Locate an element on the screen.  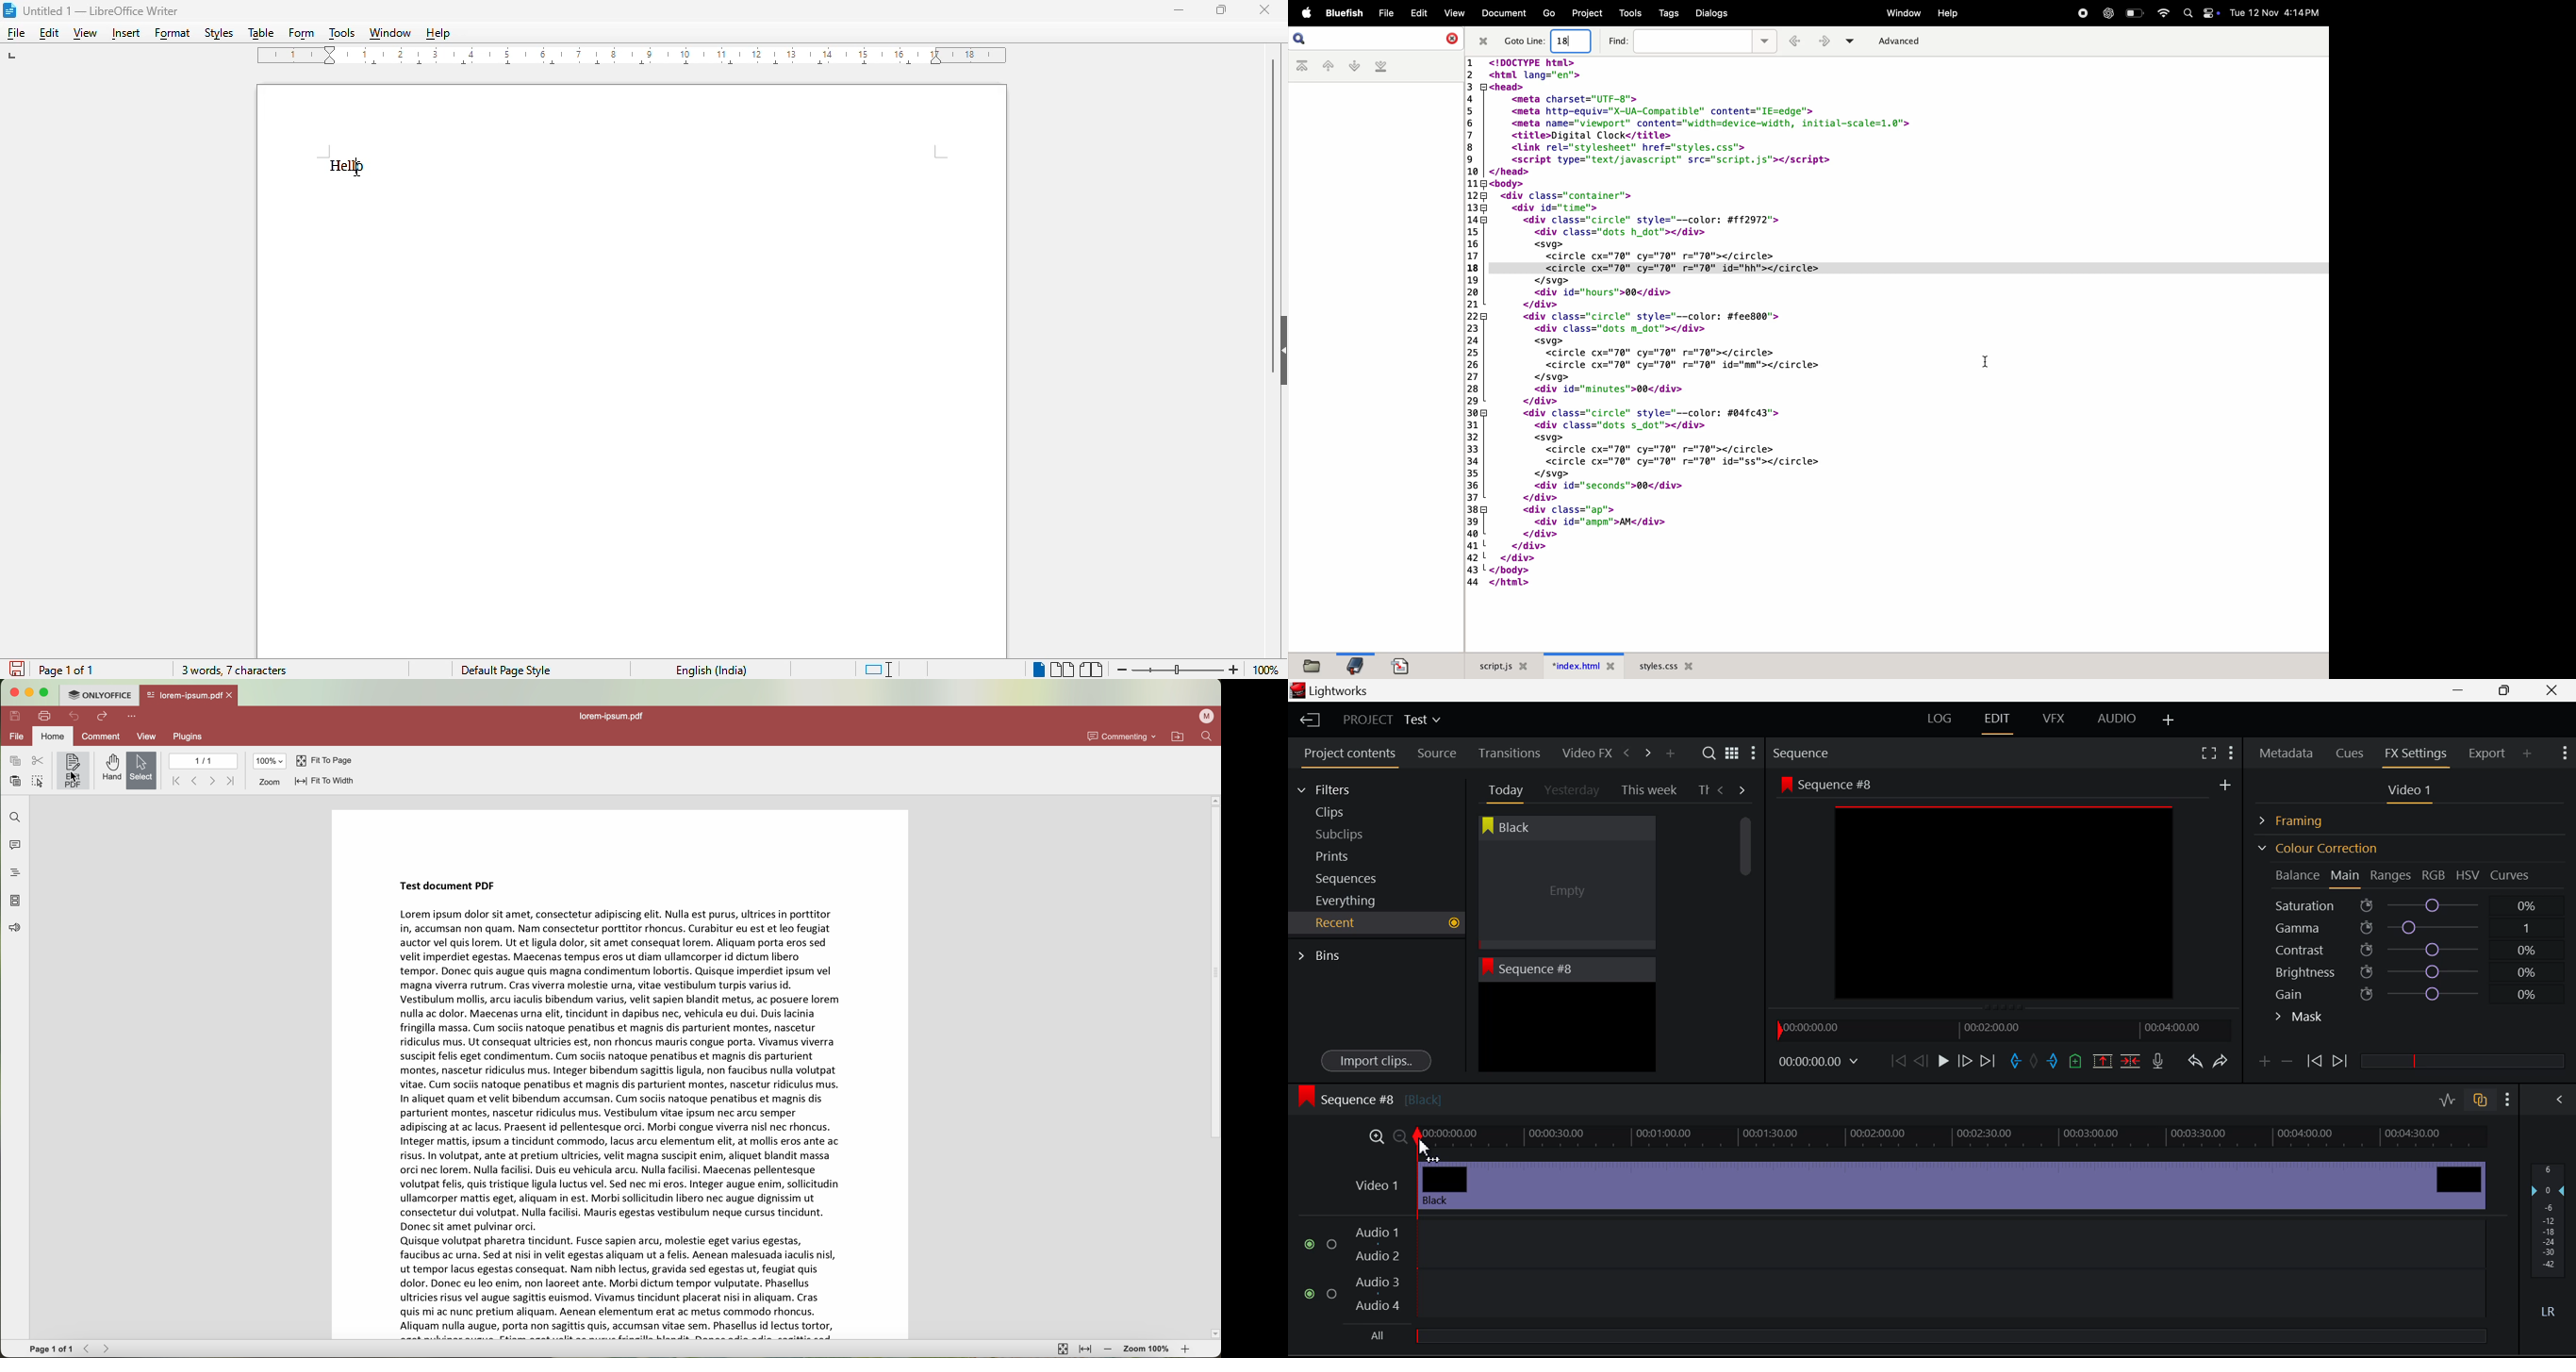
tools is located at coordinates (1629, 13).